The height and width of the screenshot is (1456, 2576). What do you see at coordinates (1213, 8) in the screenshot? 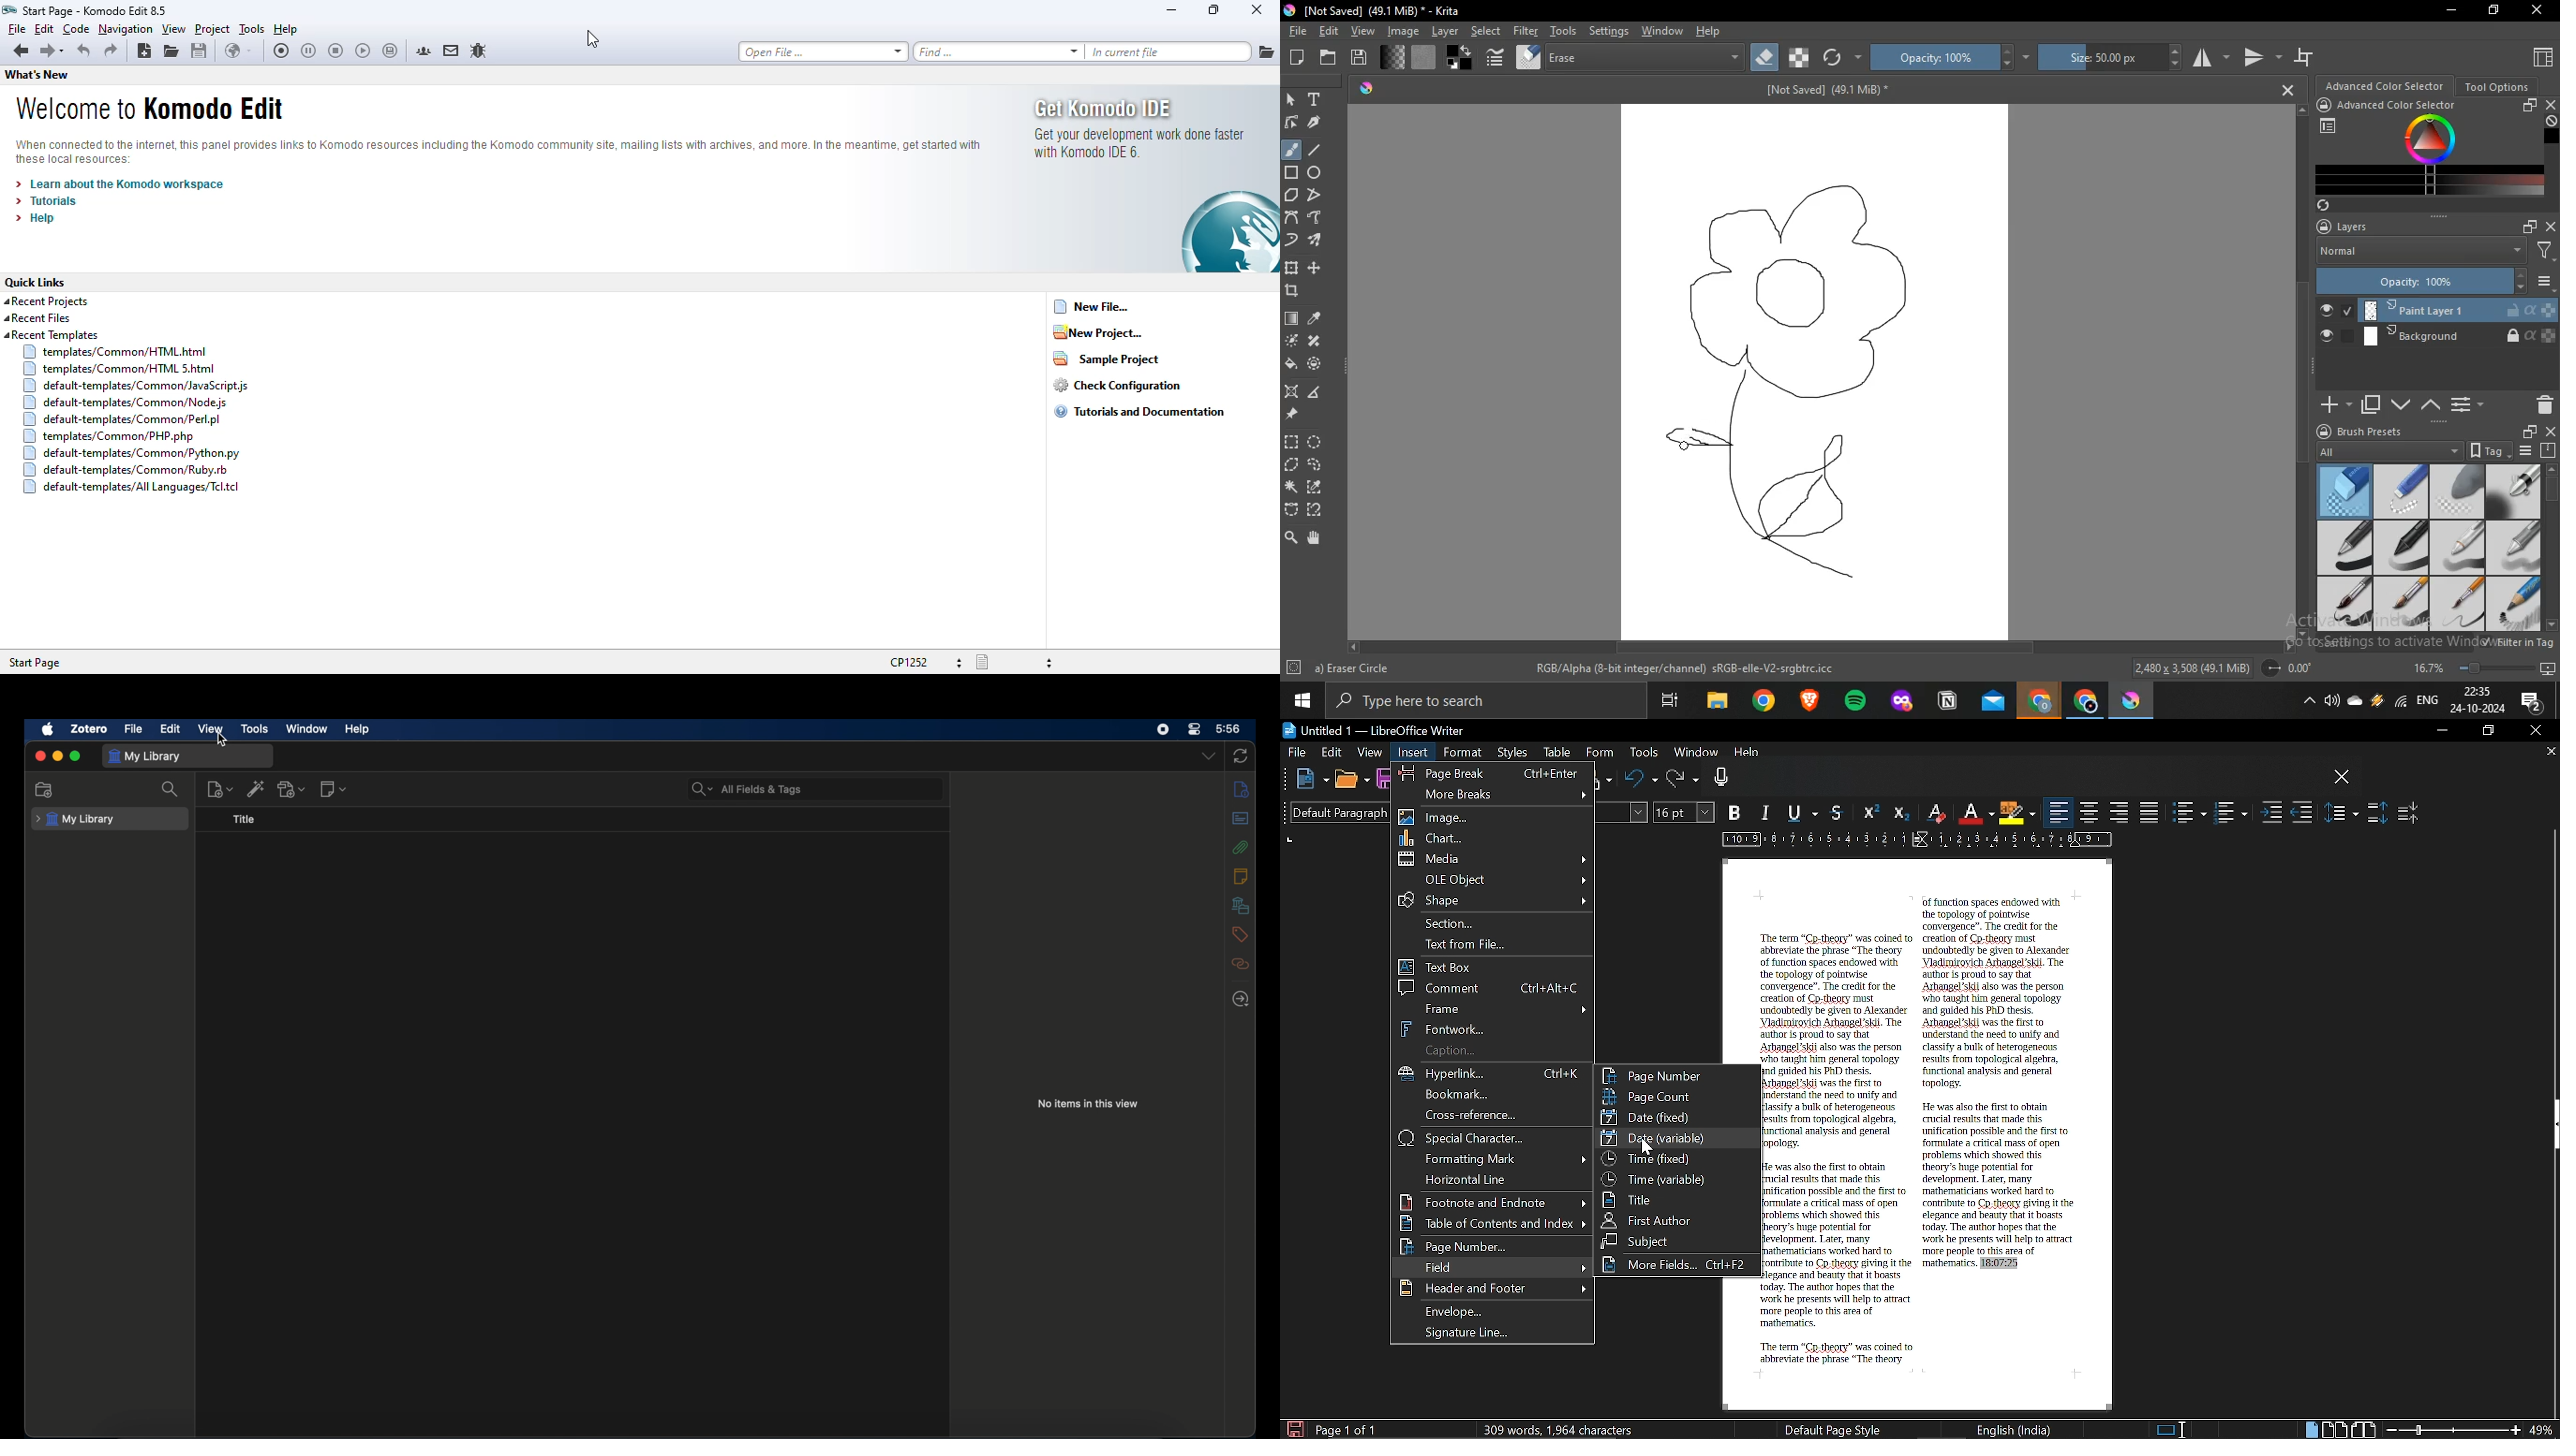
I see `maximize` at bounding box center [1213, 8].